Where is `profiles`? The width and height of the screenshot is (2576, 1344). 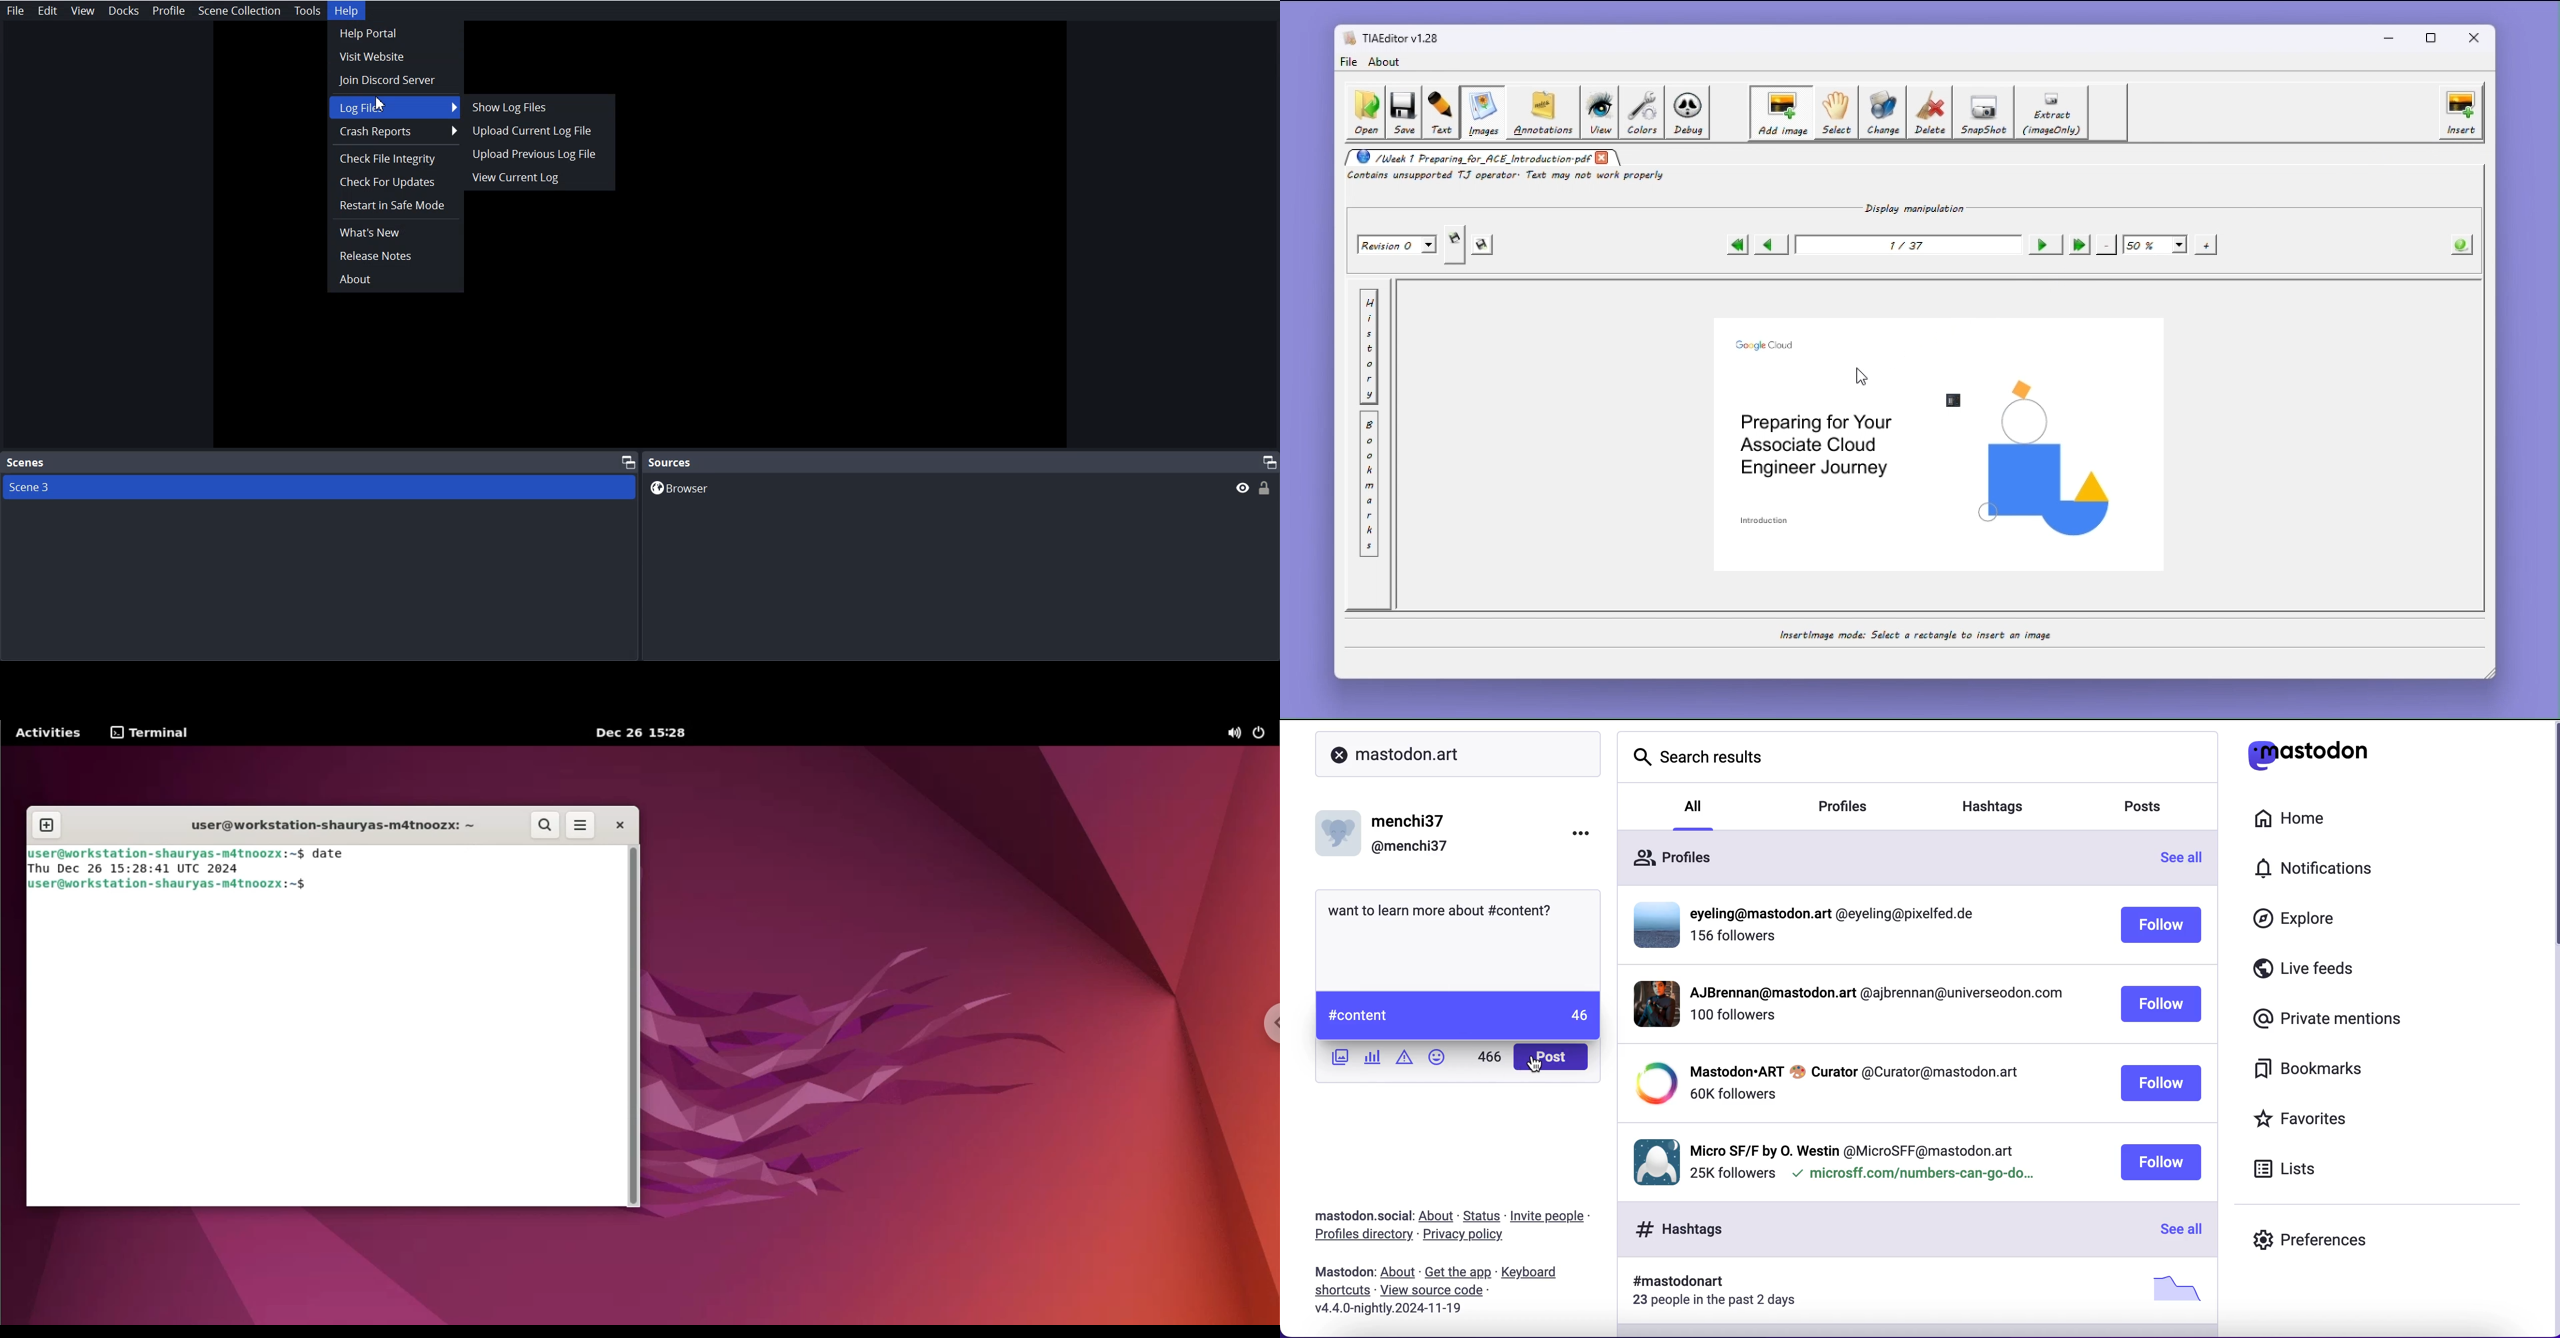 profiles is located at coordinates (1675, 854).